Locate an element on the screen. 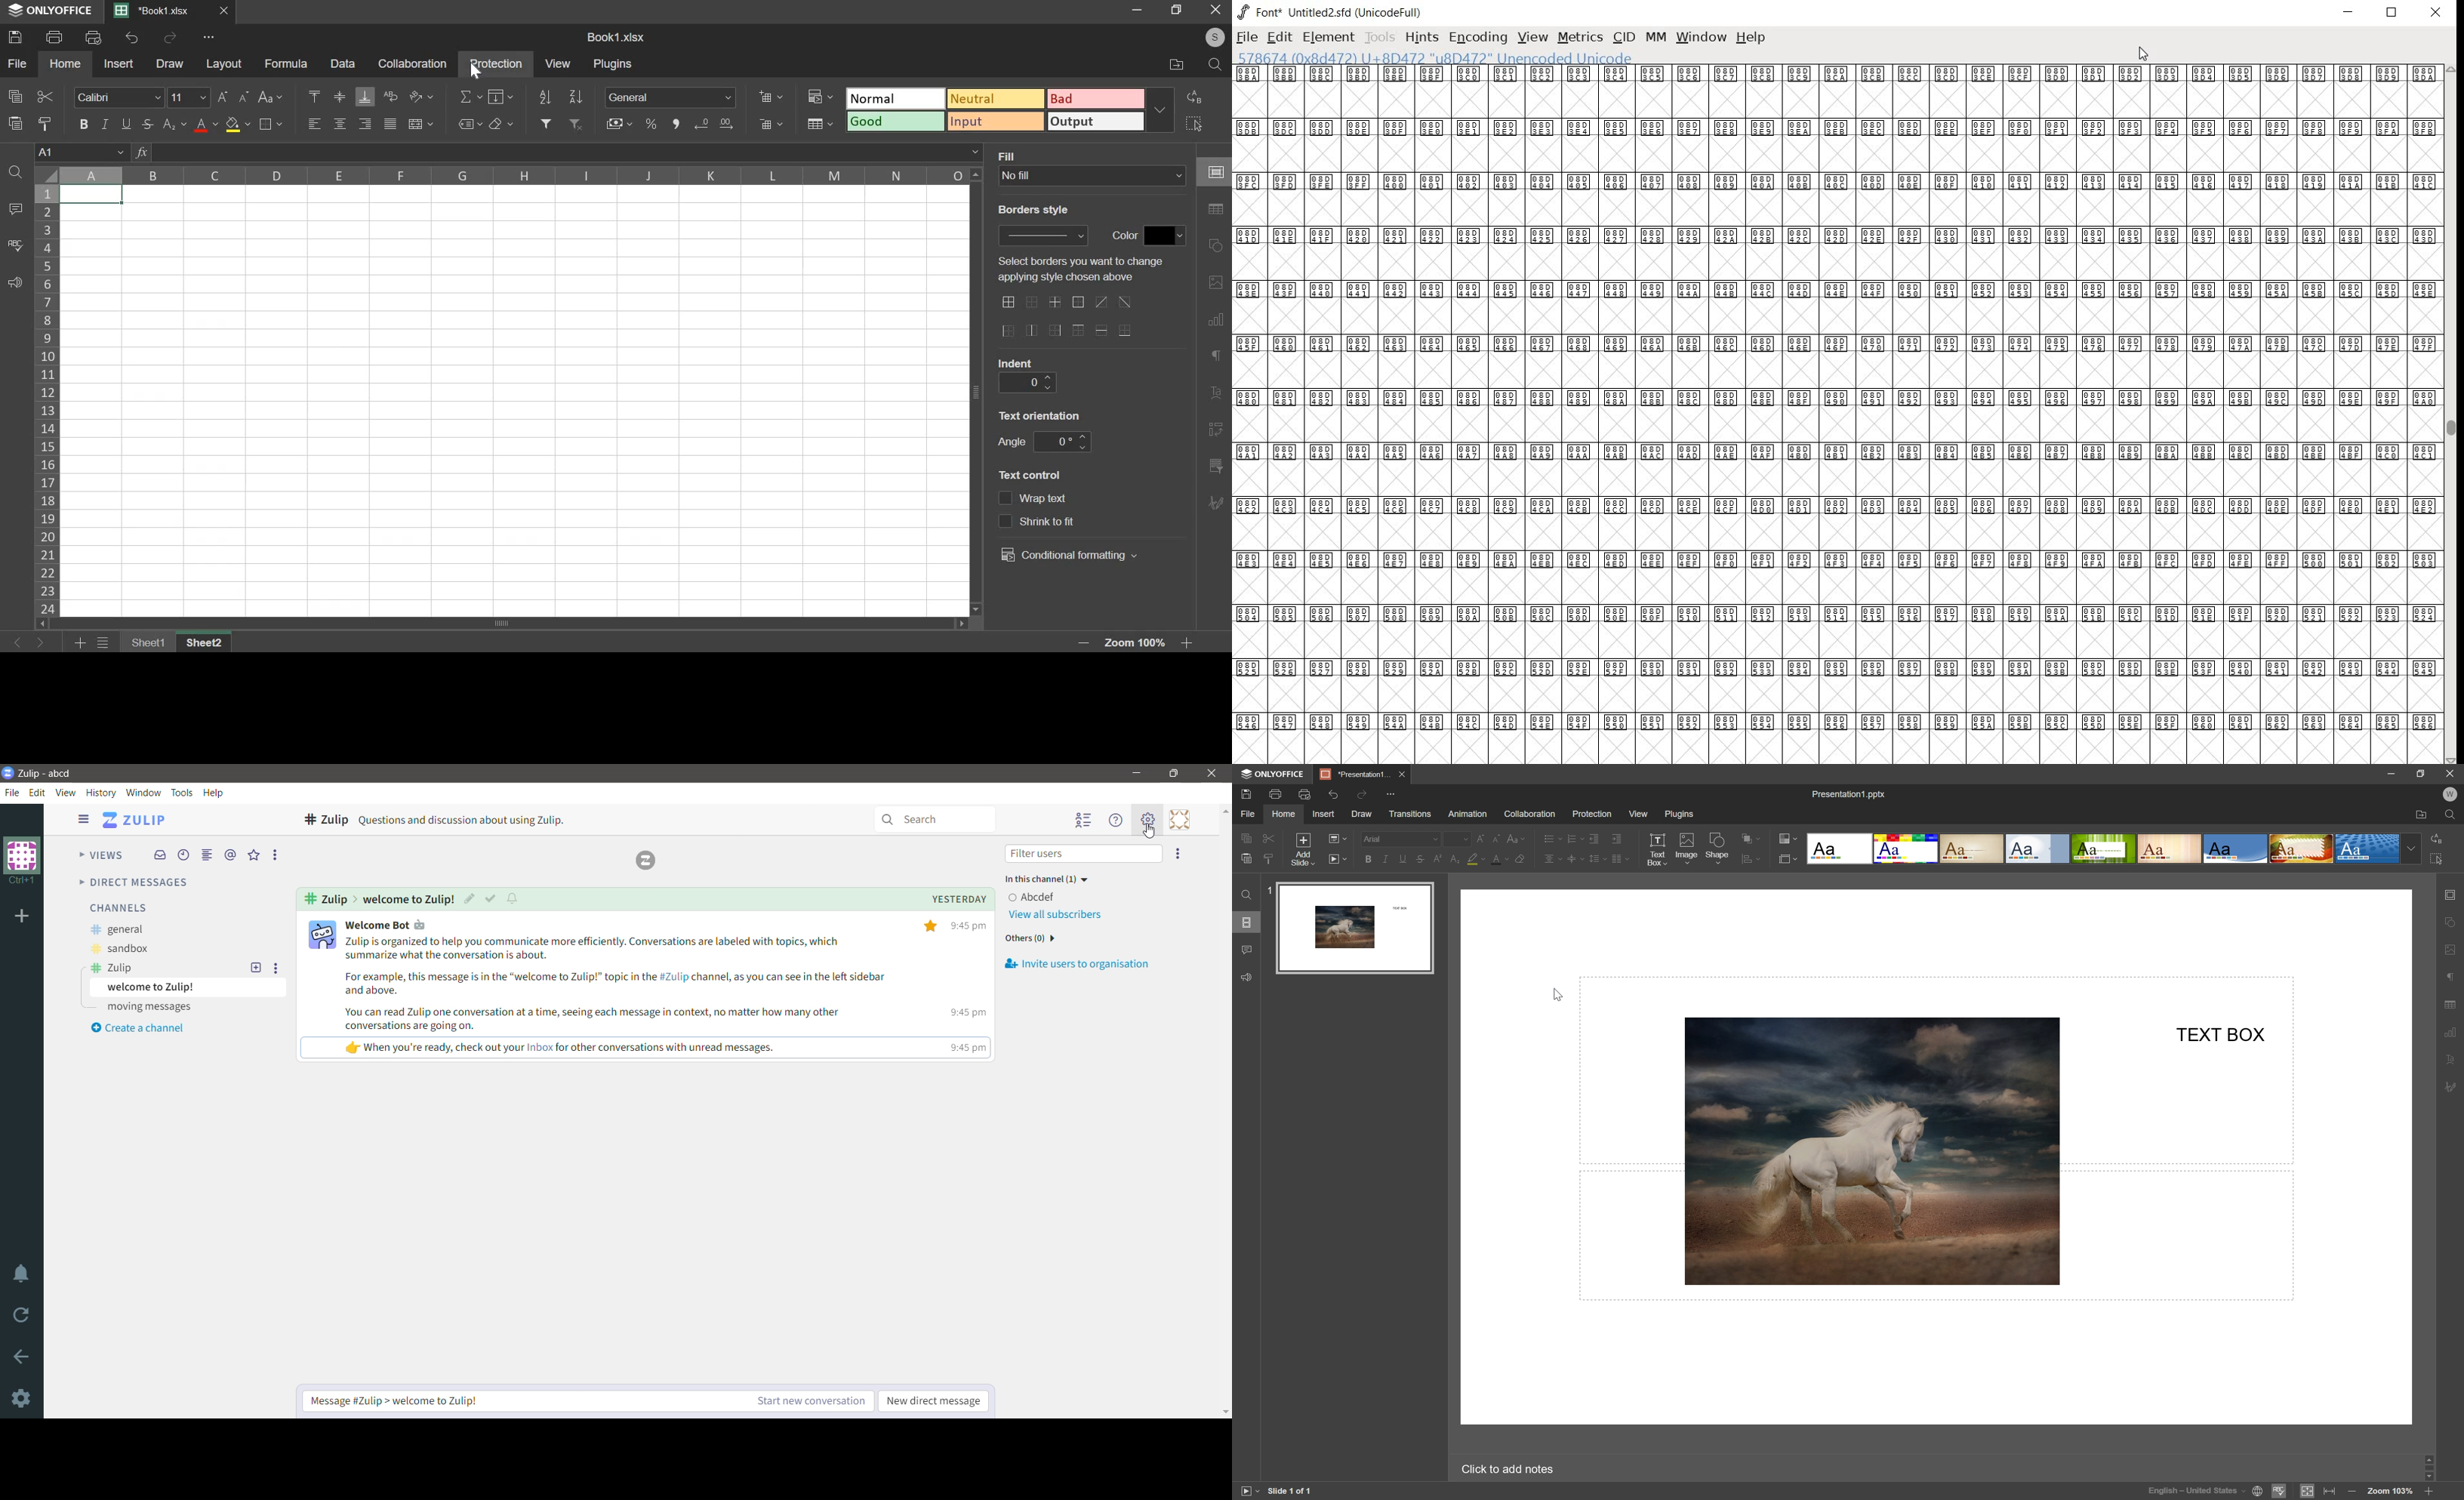  vertical align is located at coordinates (1576, 858).